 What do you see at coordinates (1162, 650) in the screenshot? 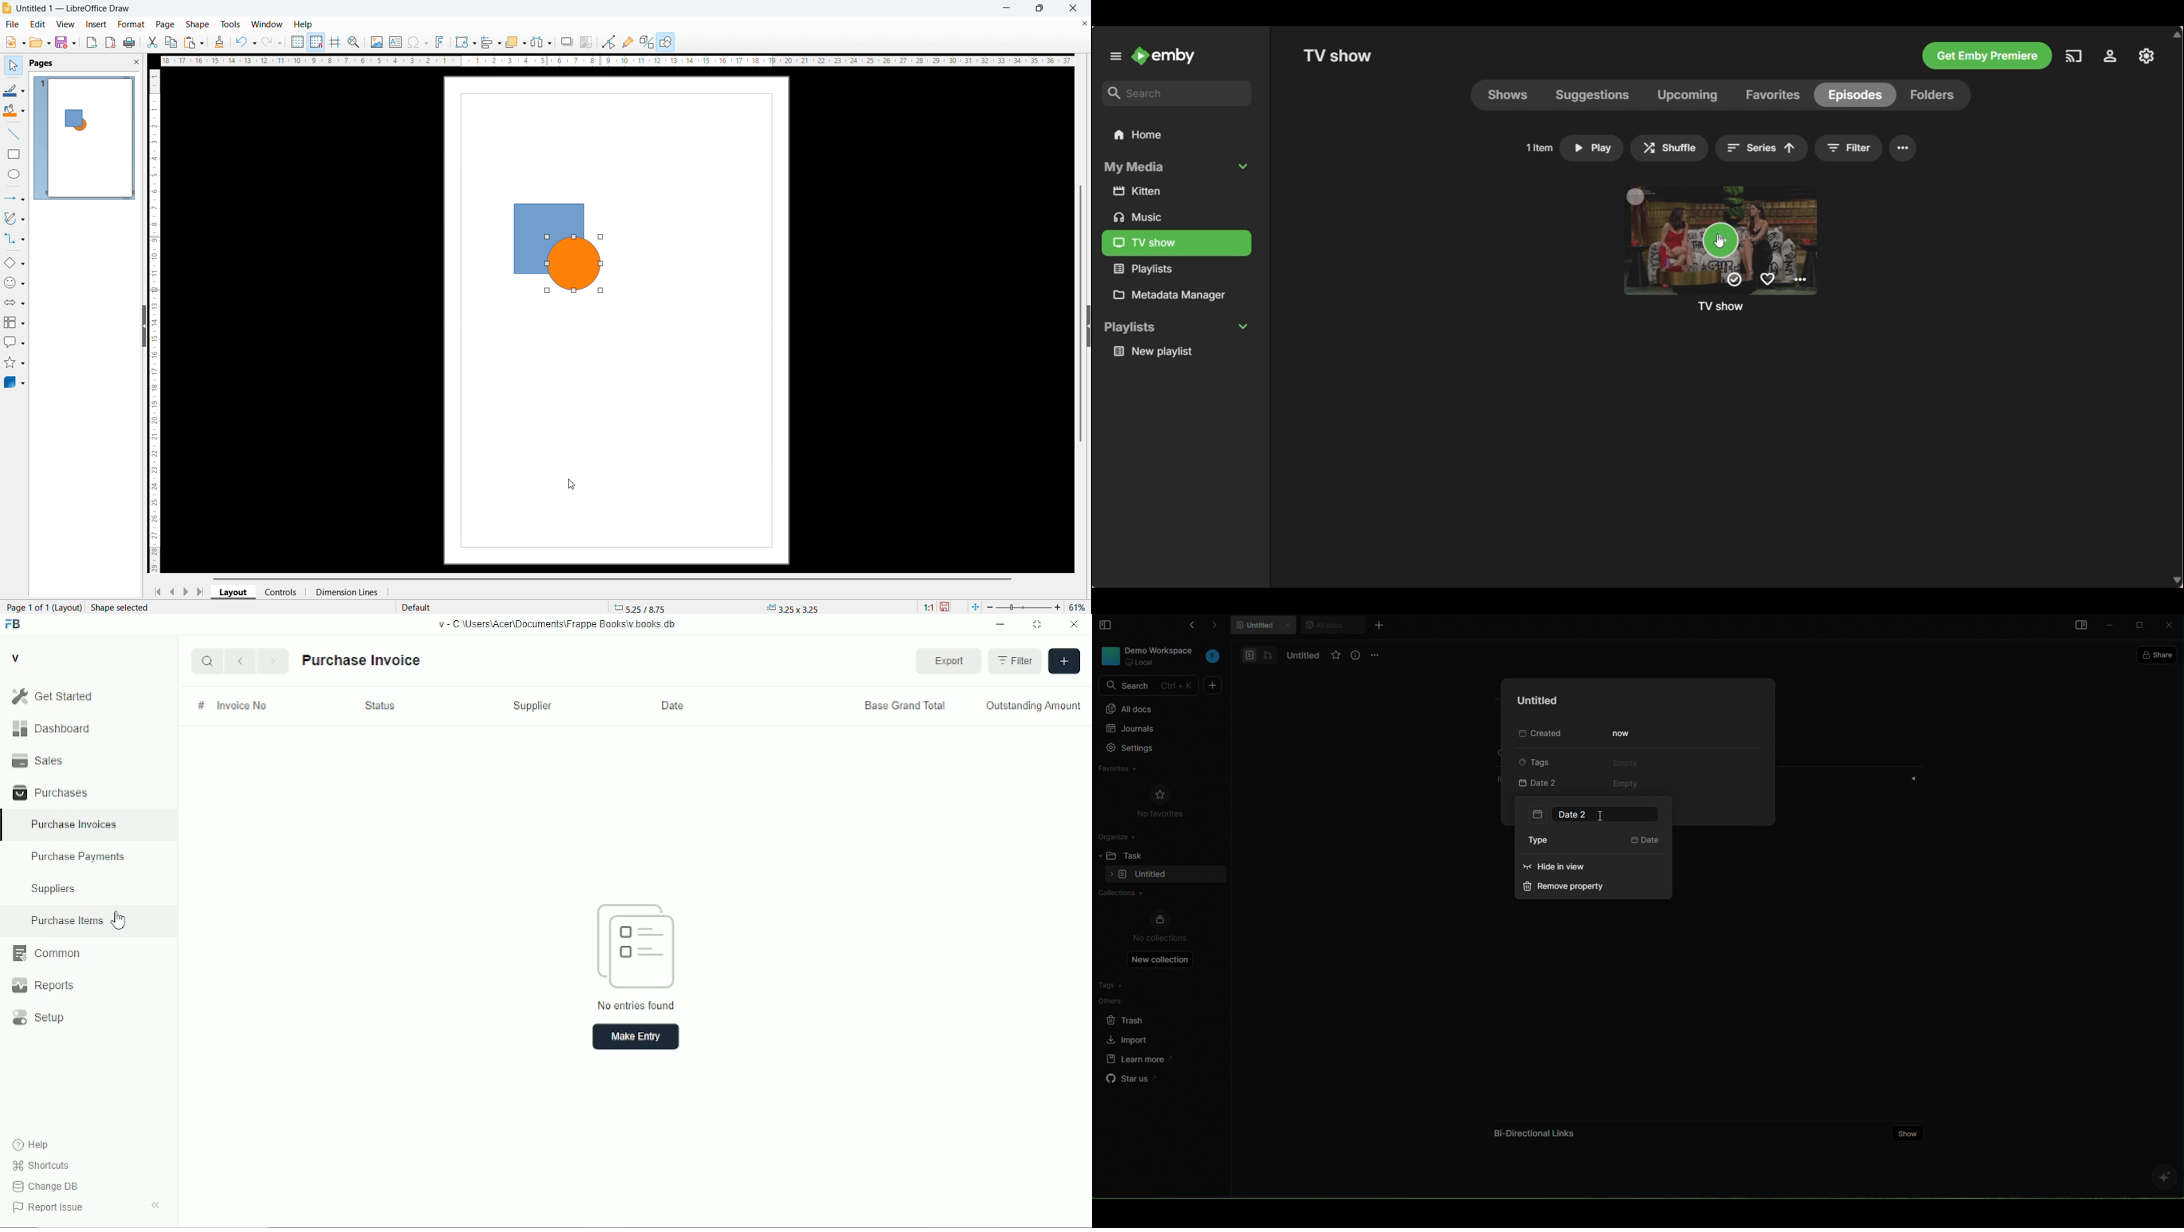
I see `DEMO WORKSPACE` at bounding box center [1162, 650].